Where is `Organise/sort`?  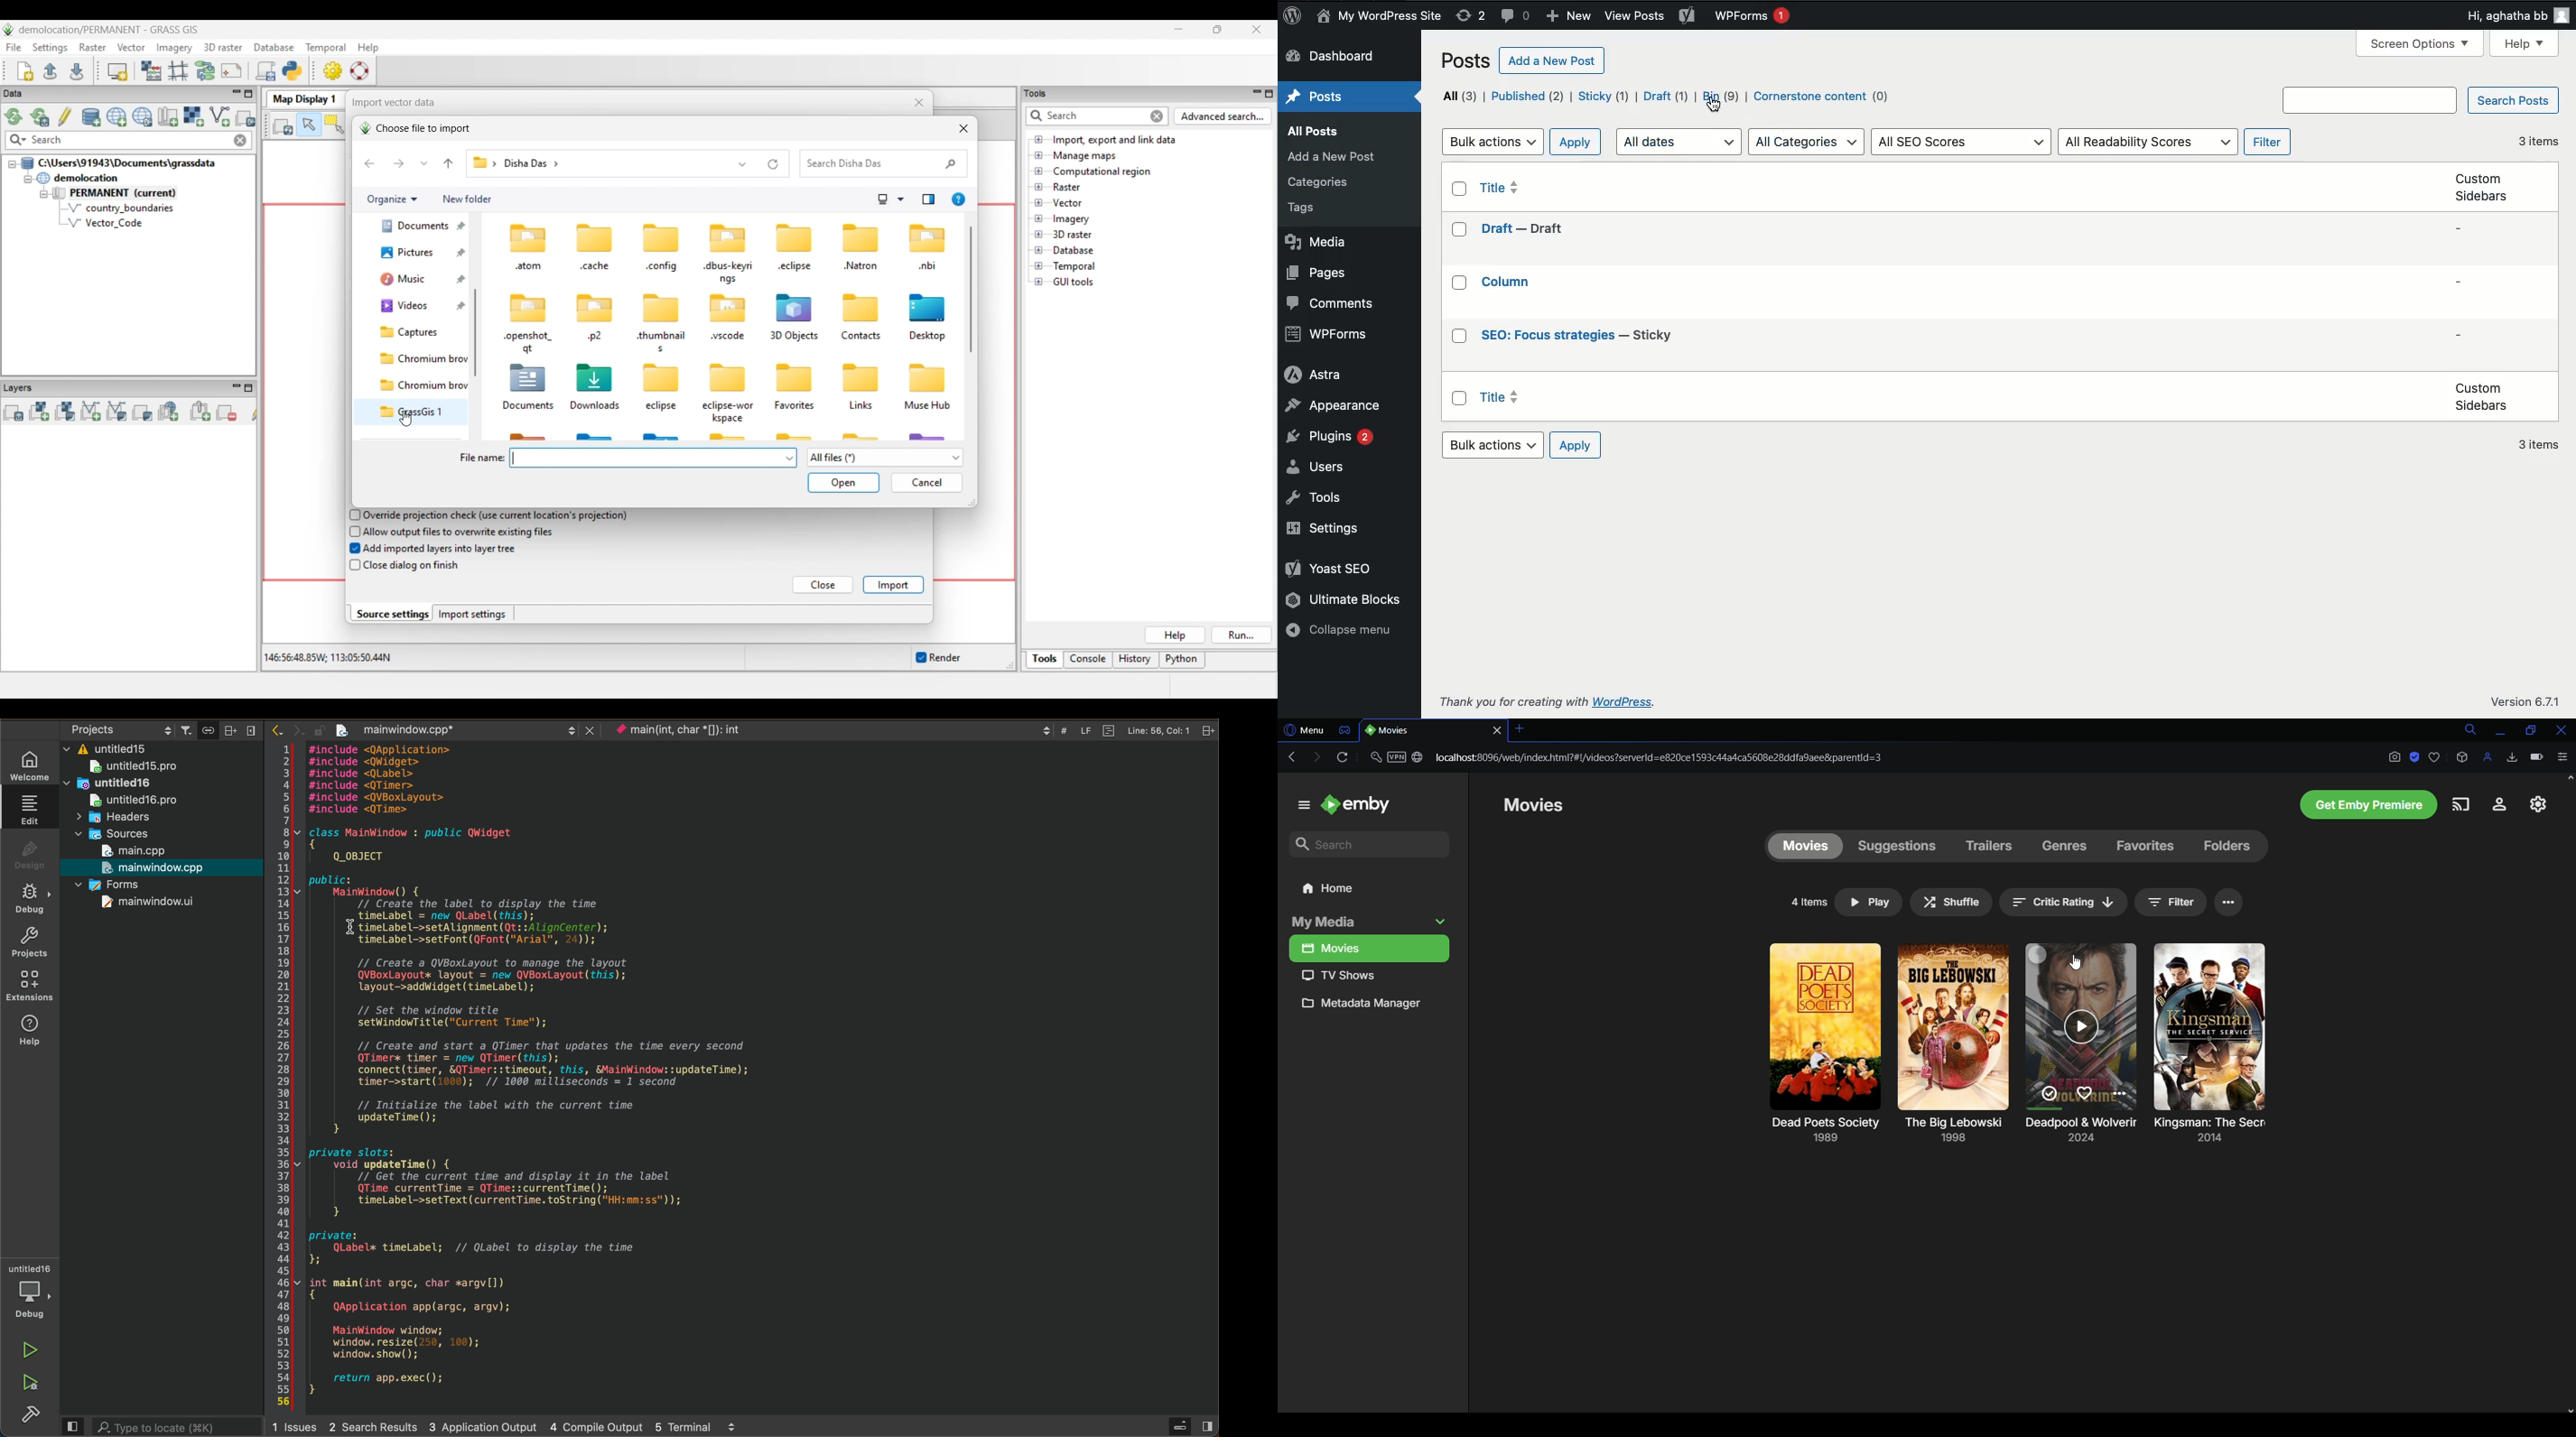 Organise/sort is located at coordinates (2065, 903).